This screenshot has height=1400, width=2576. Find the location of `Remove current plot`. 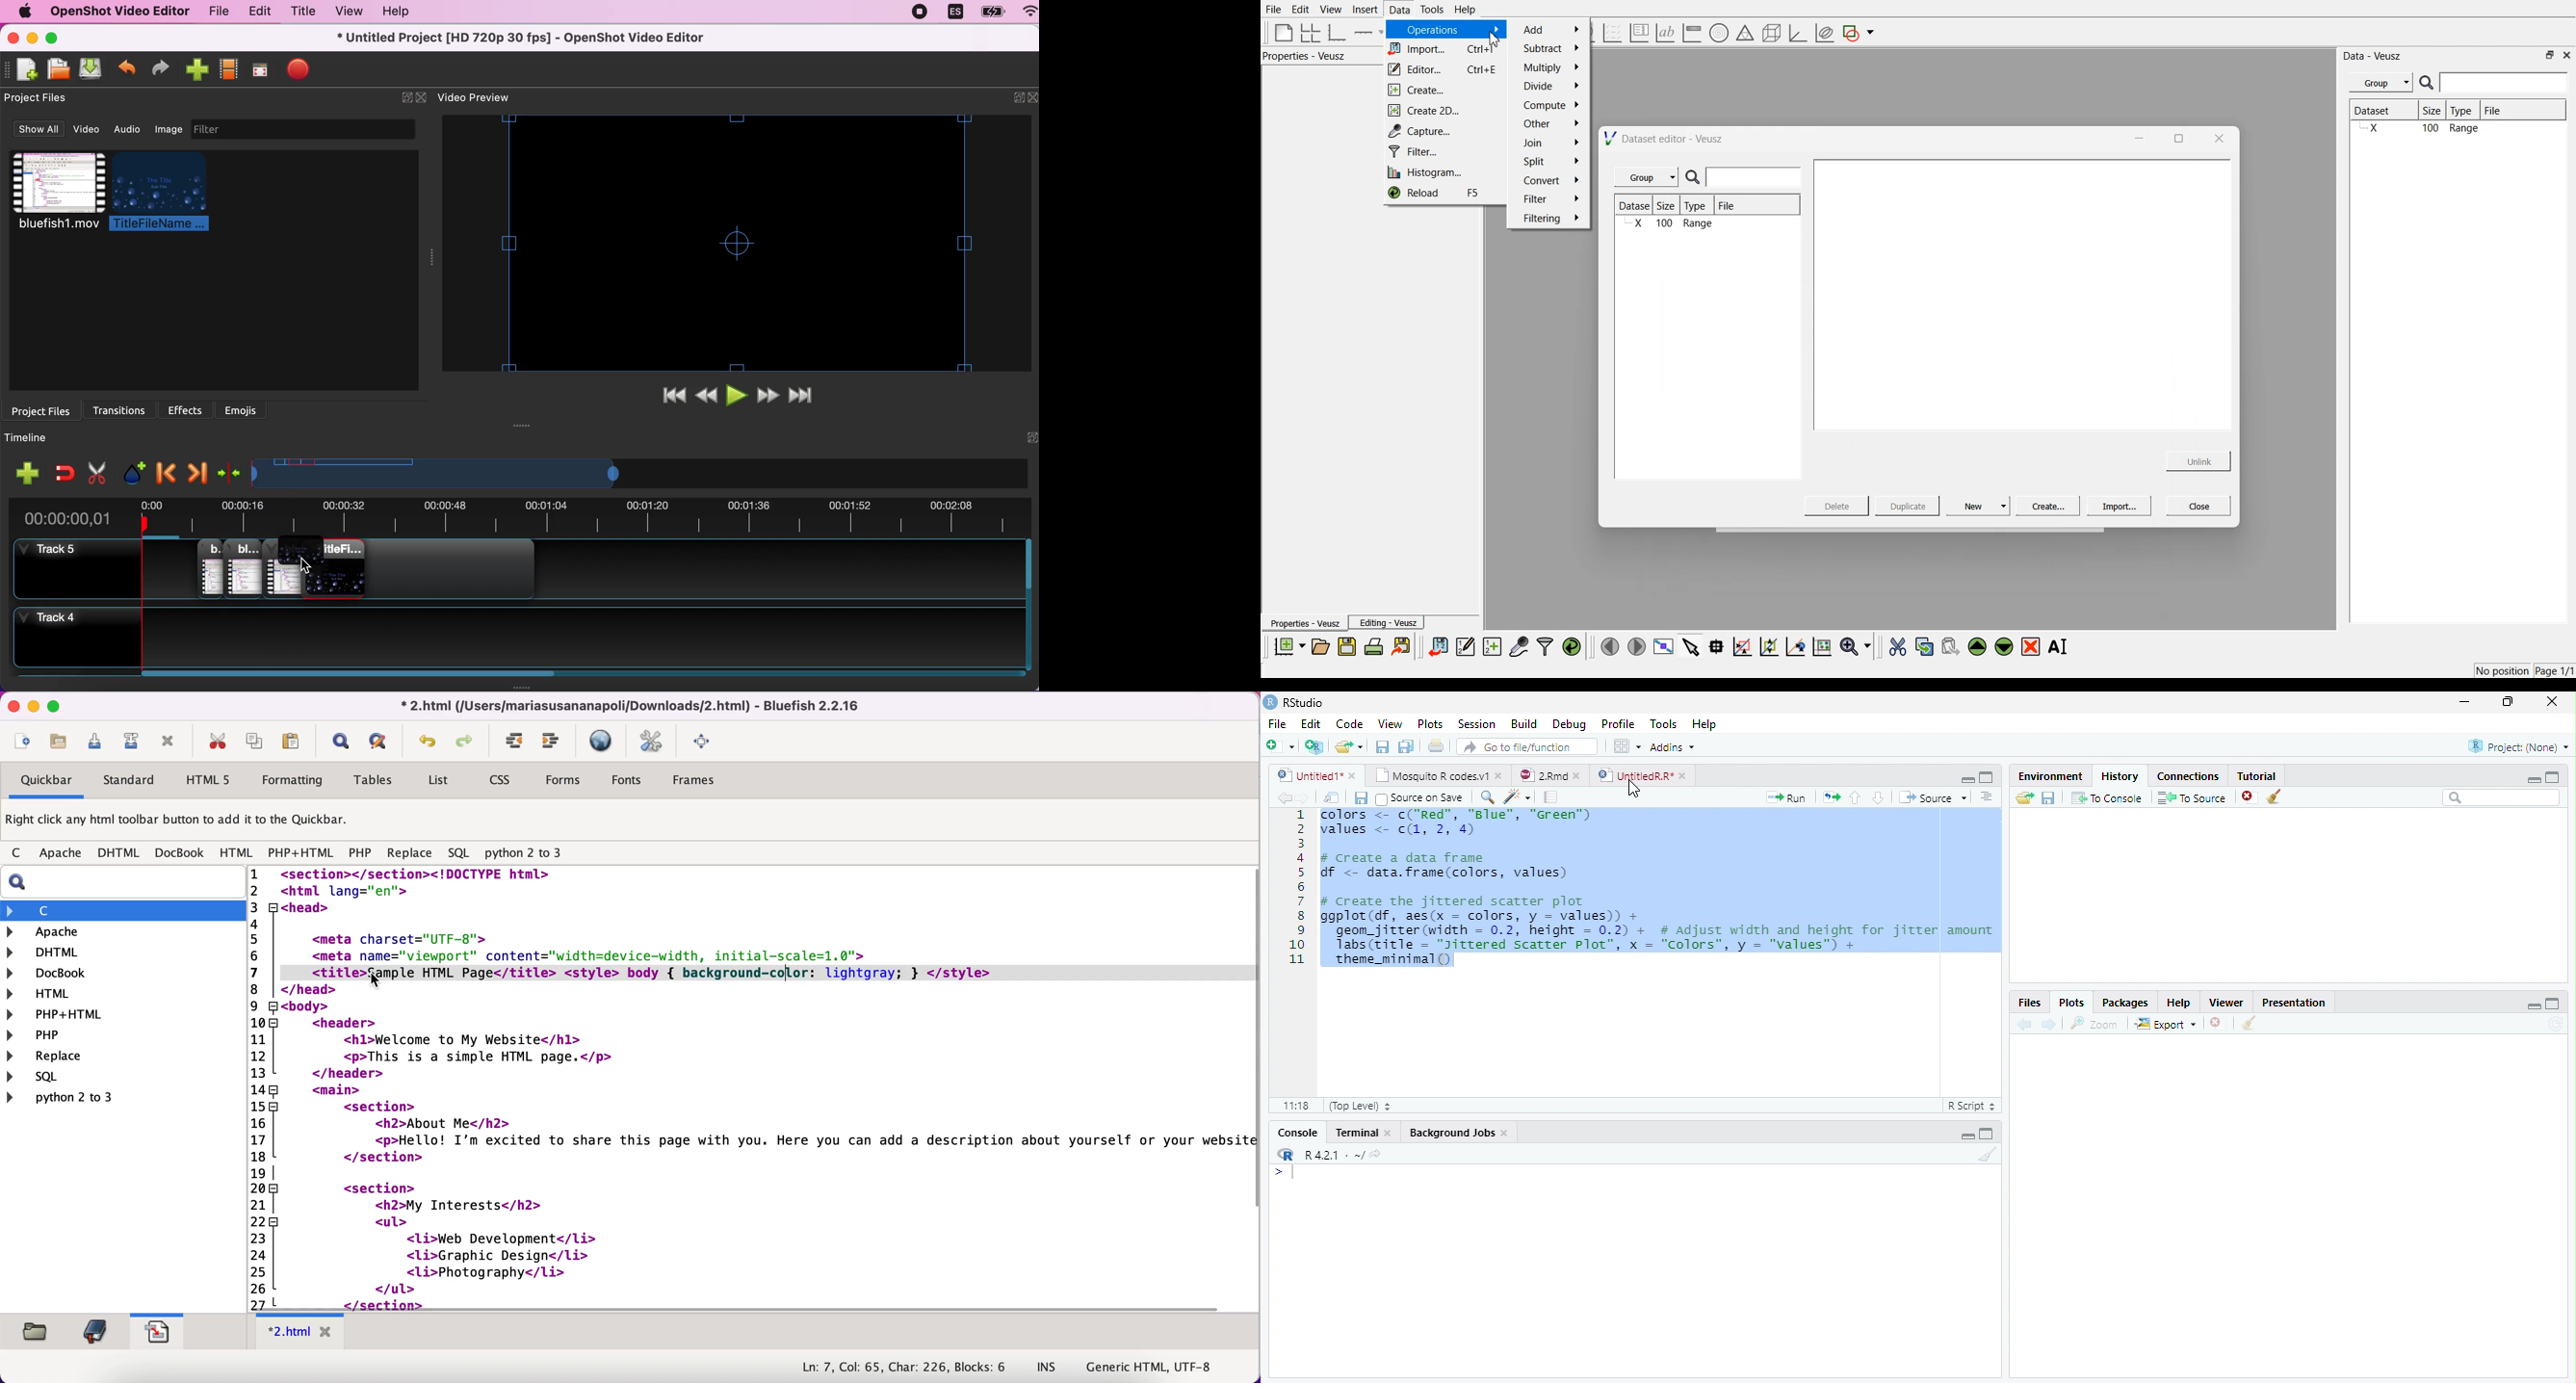

Remove current plot is located at coordinates (2218, 1024).